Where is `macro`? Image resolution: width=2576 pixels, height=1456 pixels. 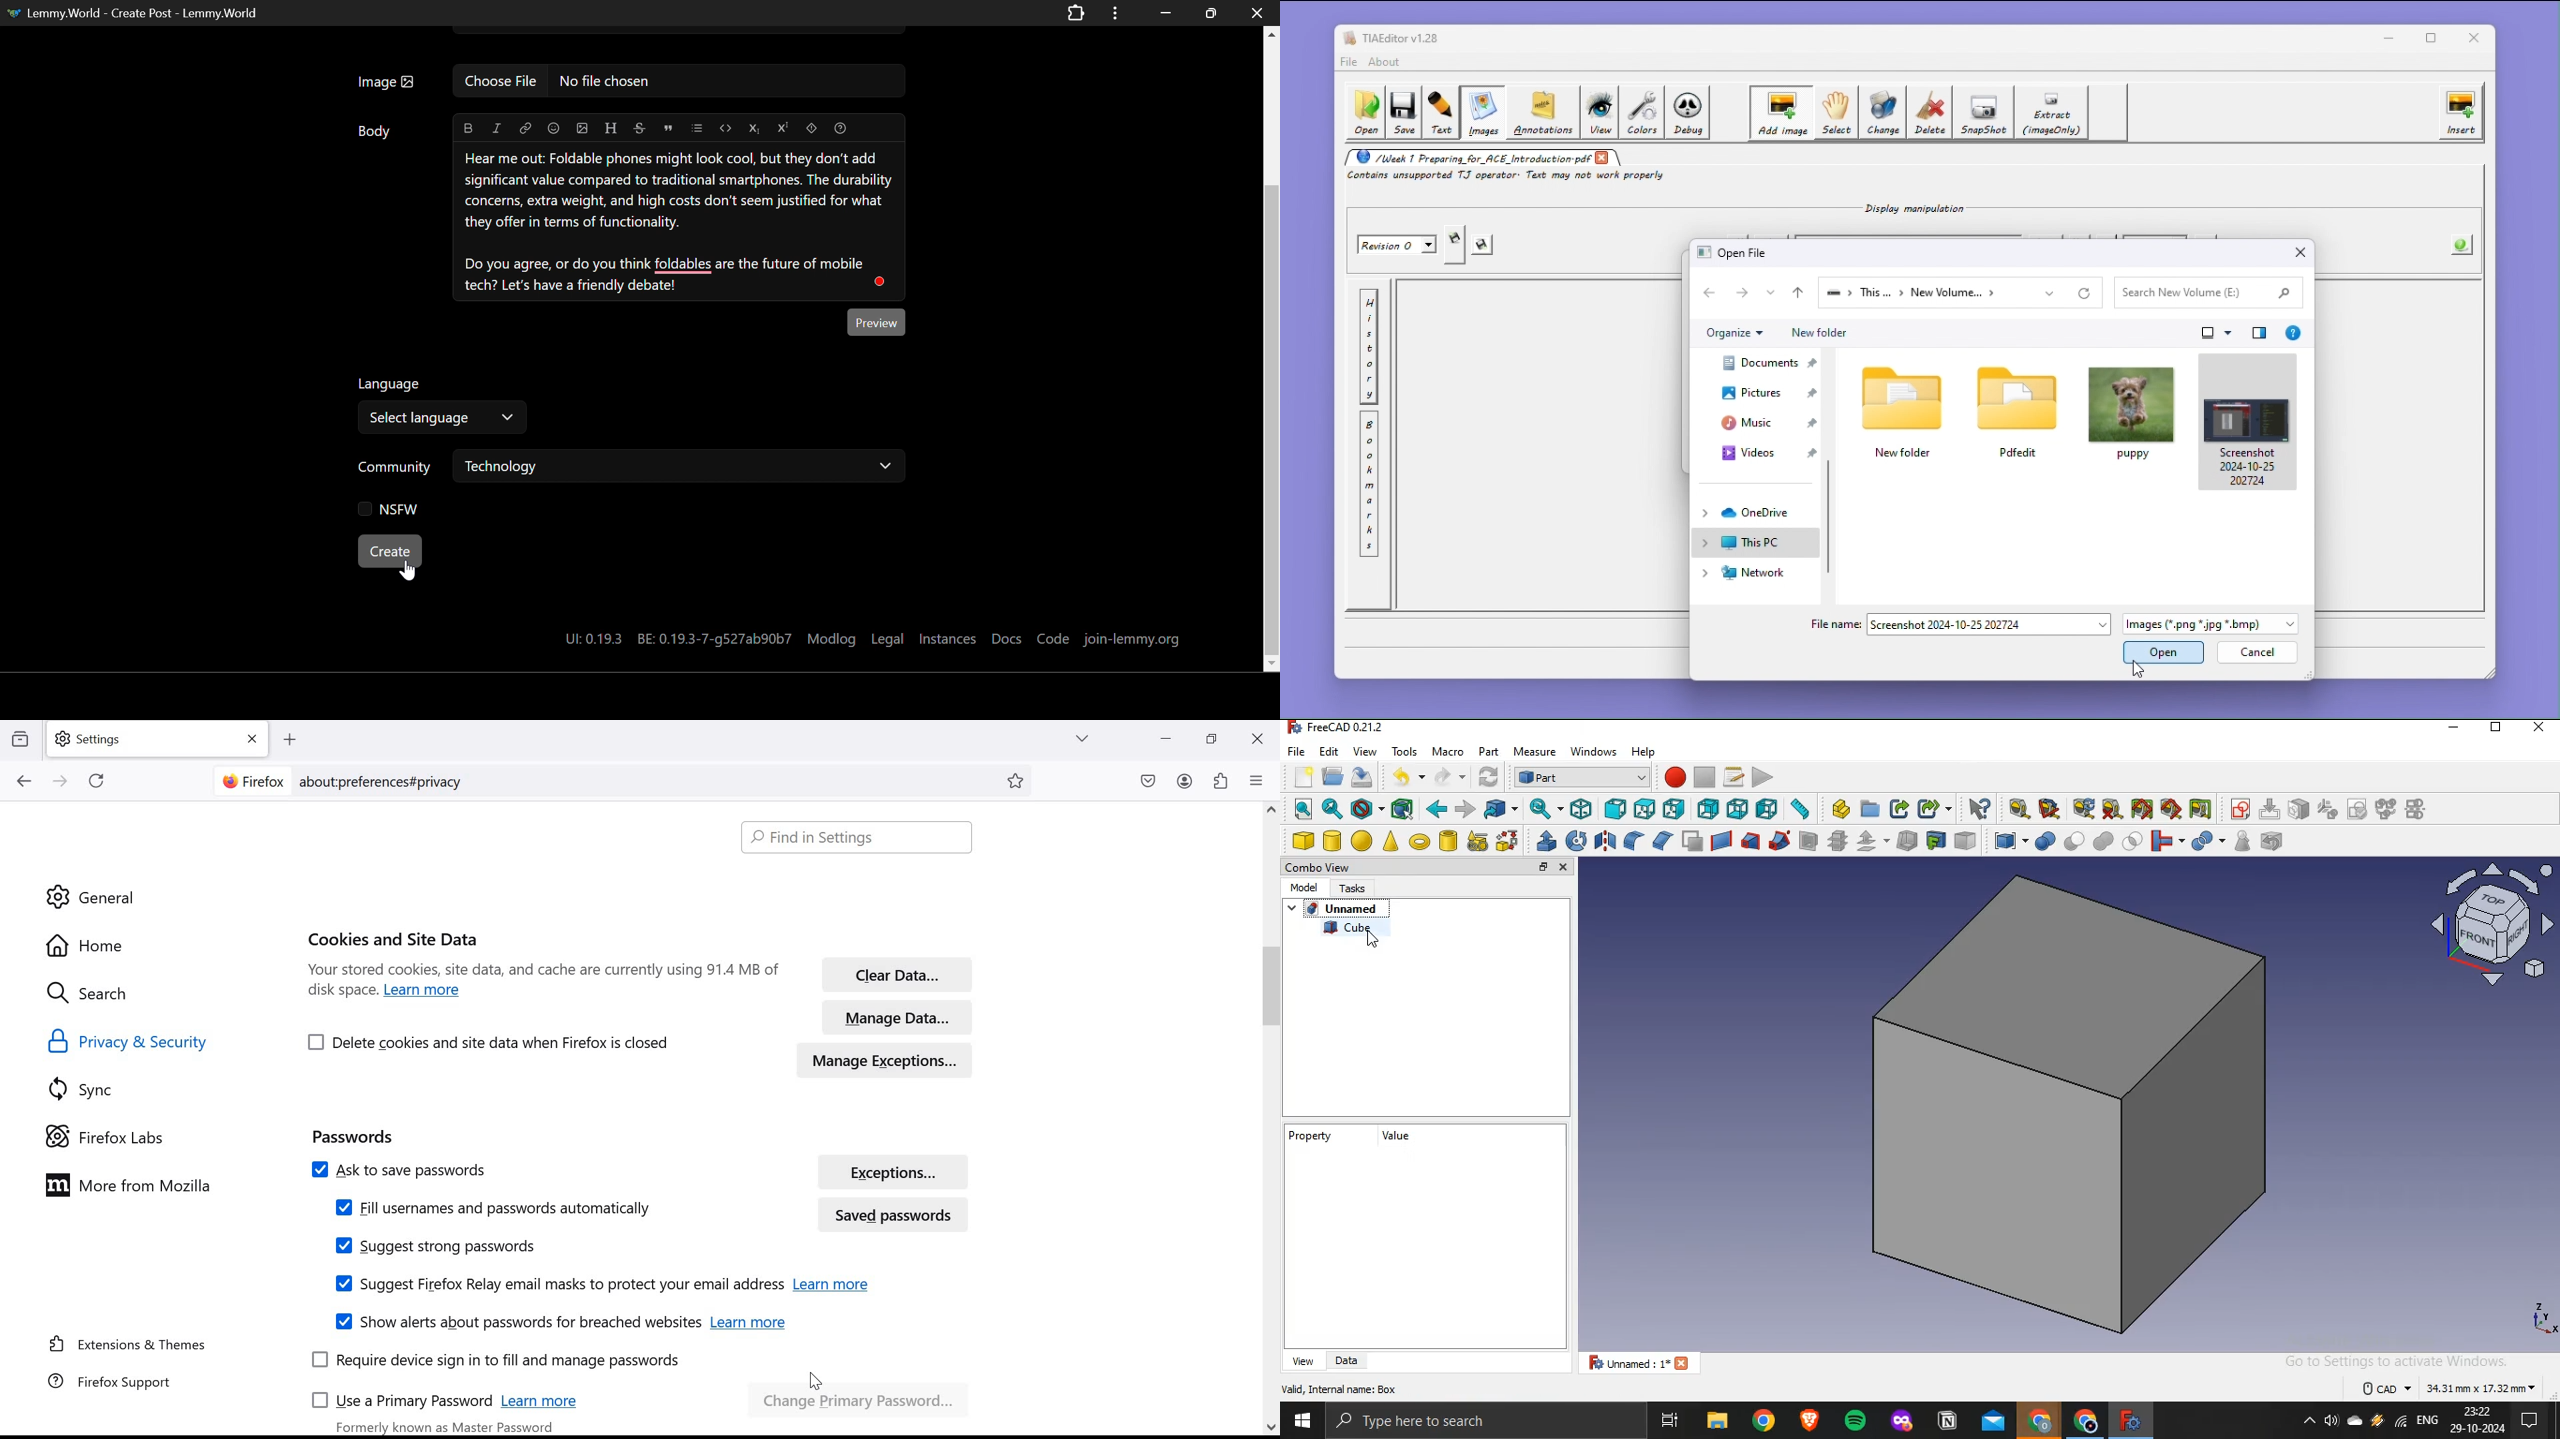 macro is located at coordinates (1447, 752).